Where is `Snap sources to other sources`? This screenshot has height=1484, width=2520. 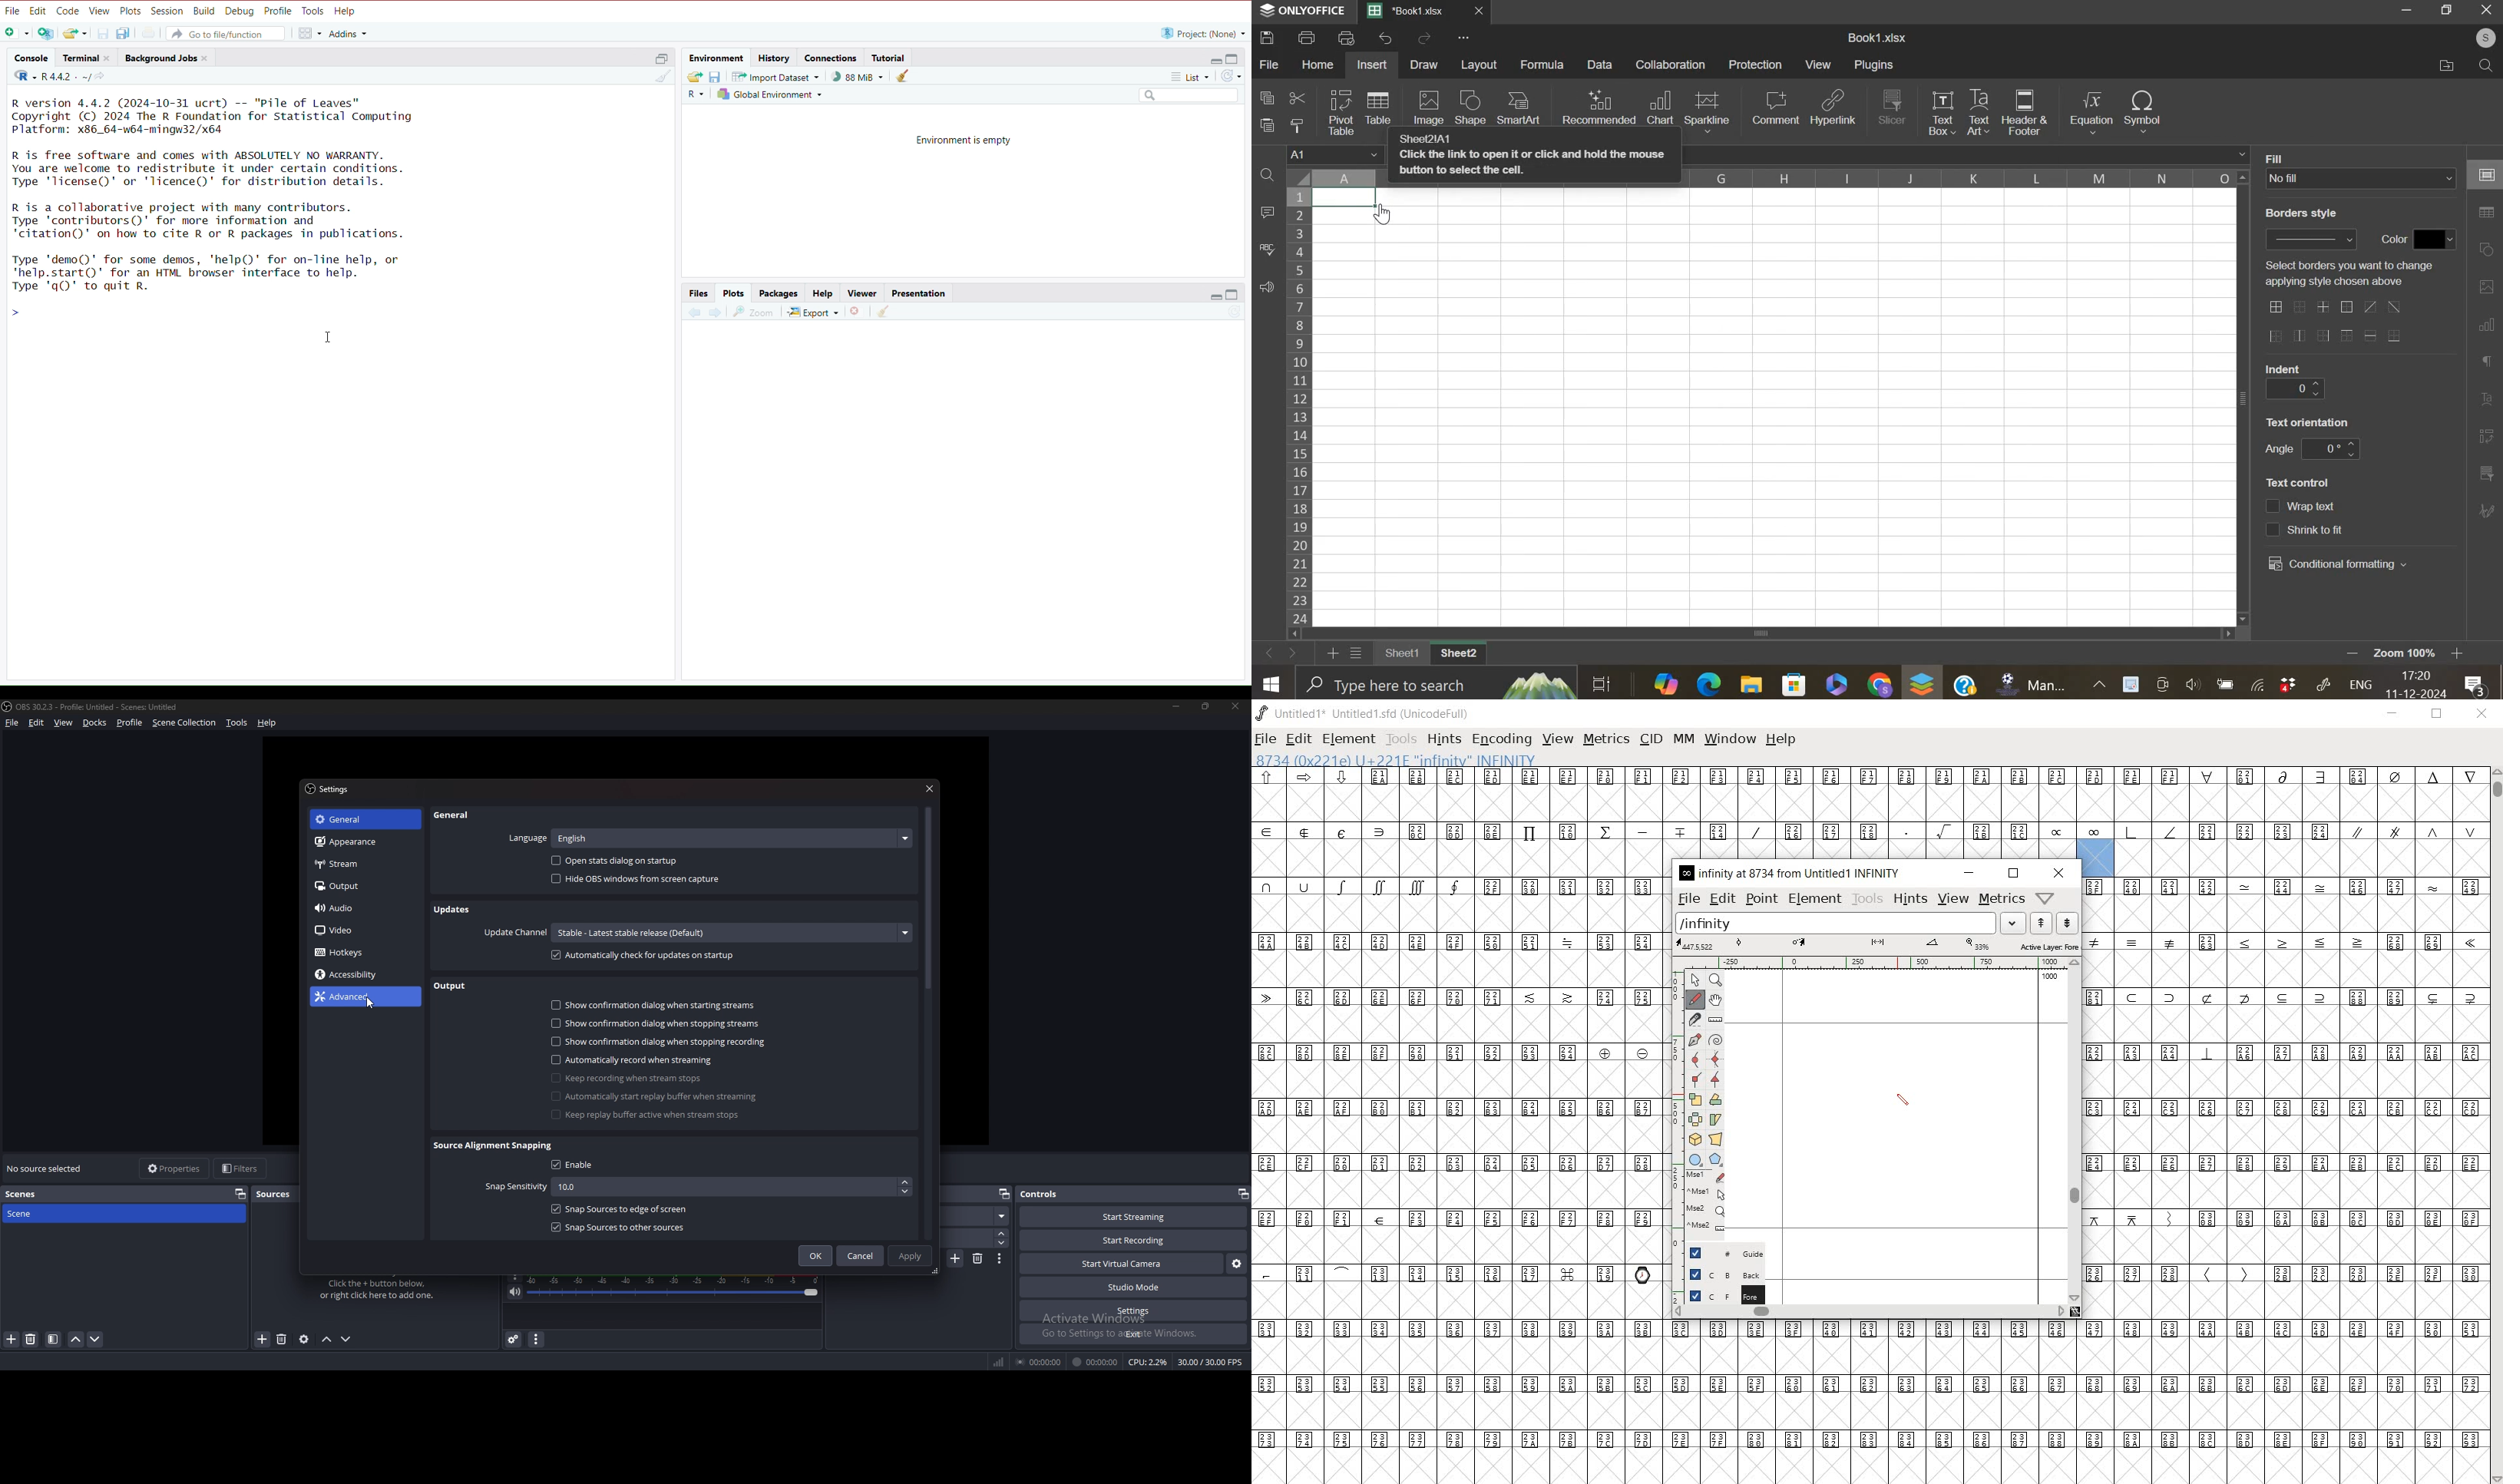
Snap sources to other sources is located at coordinates (618, 1227).